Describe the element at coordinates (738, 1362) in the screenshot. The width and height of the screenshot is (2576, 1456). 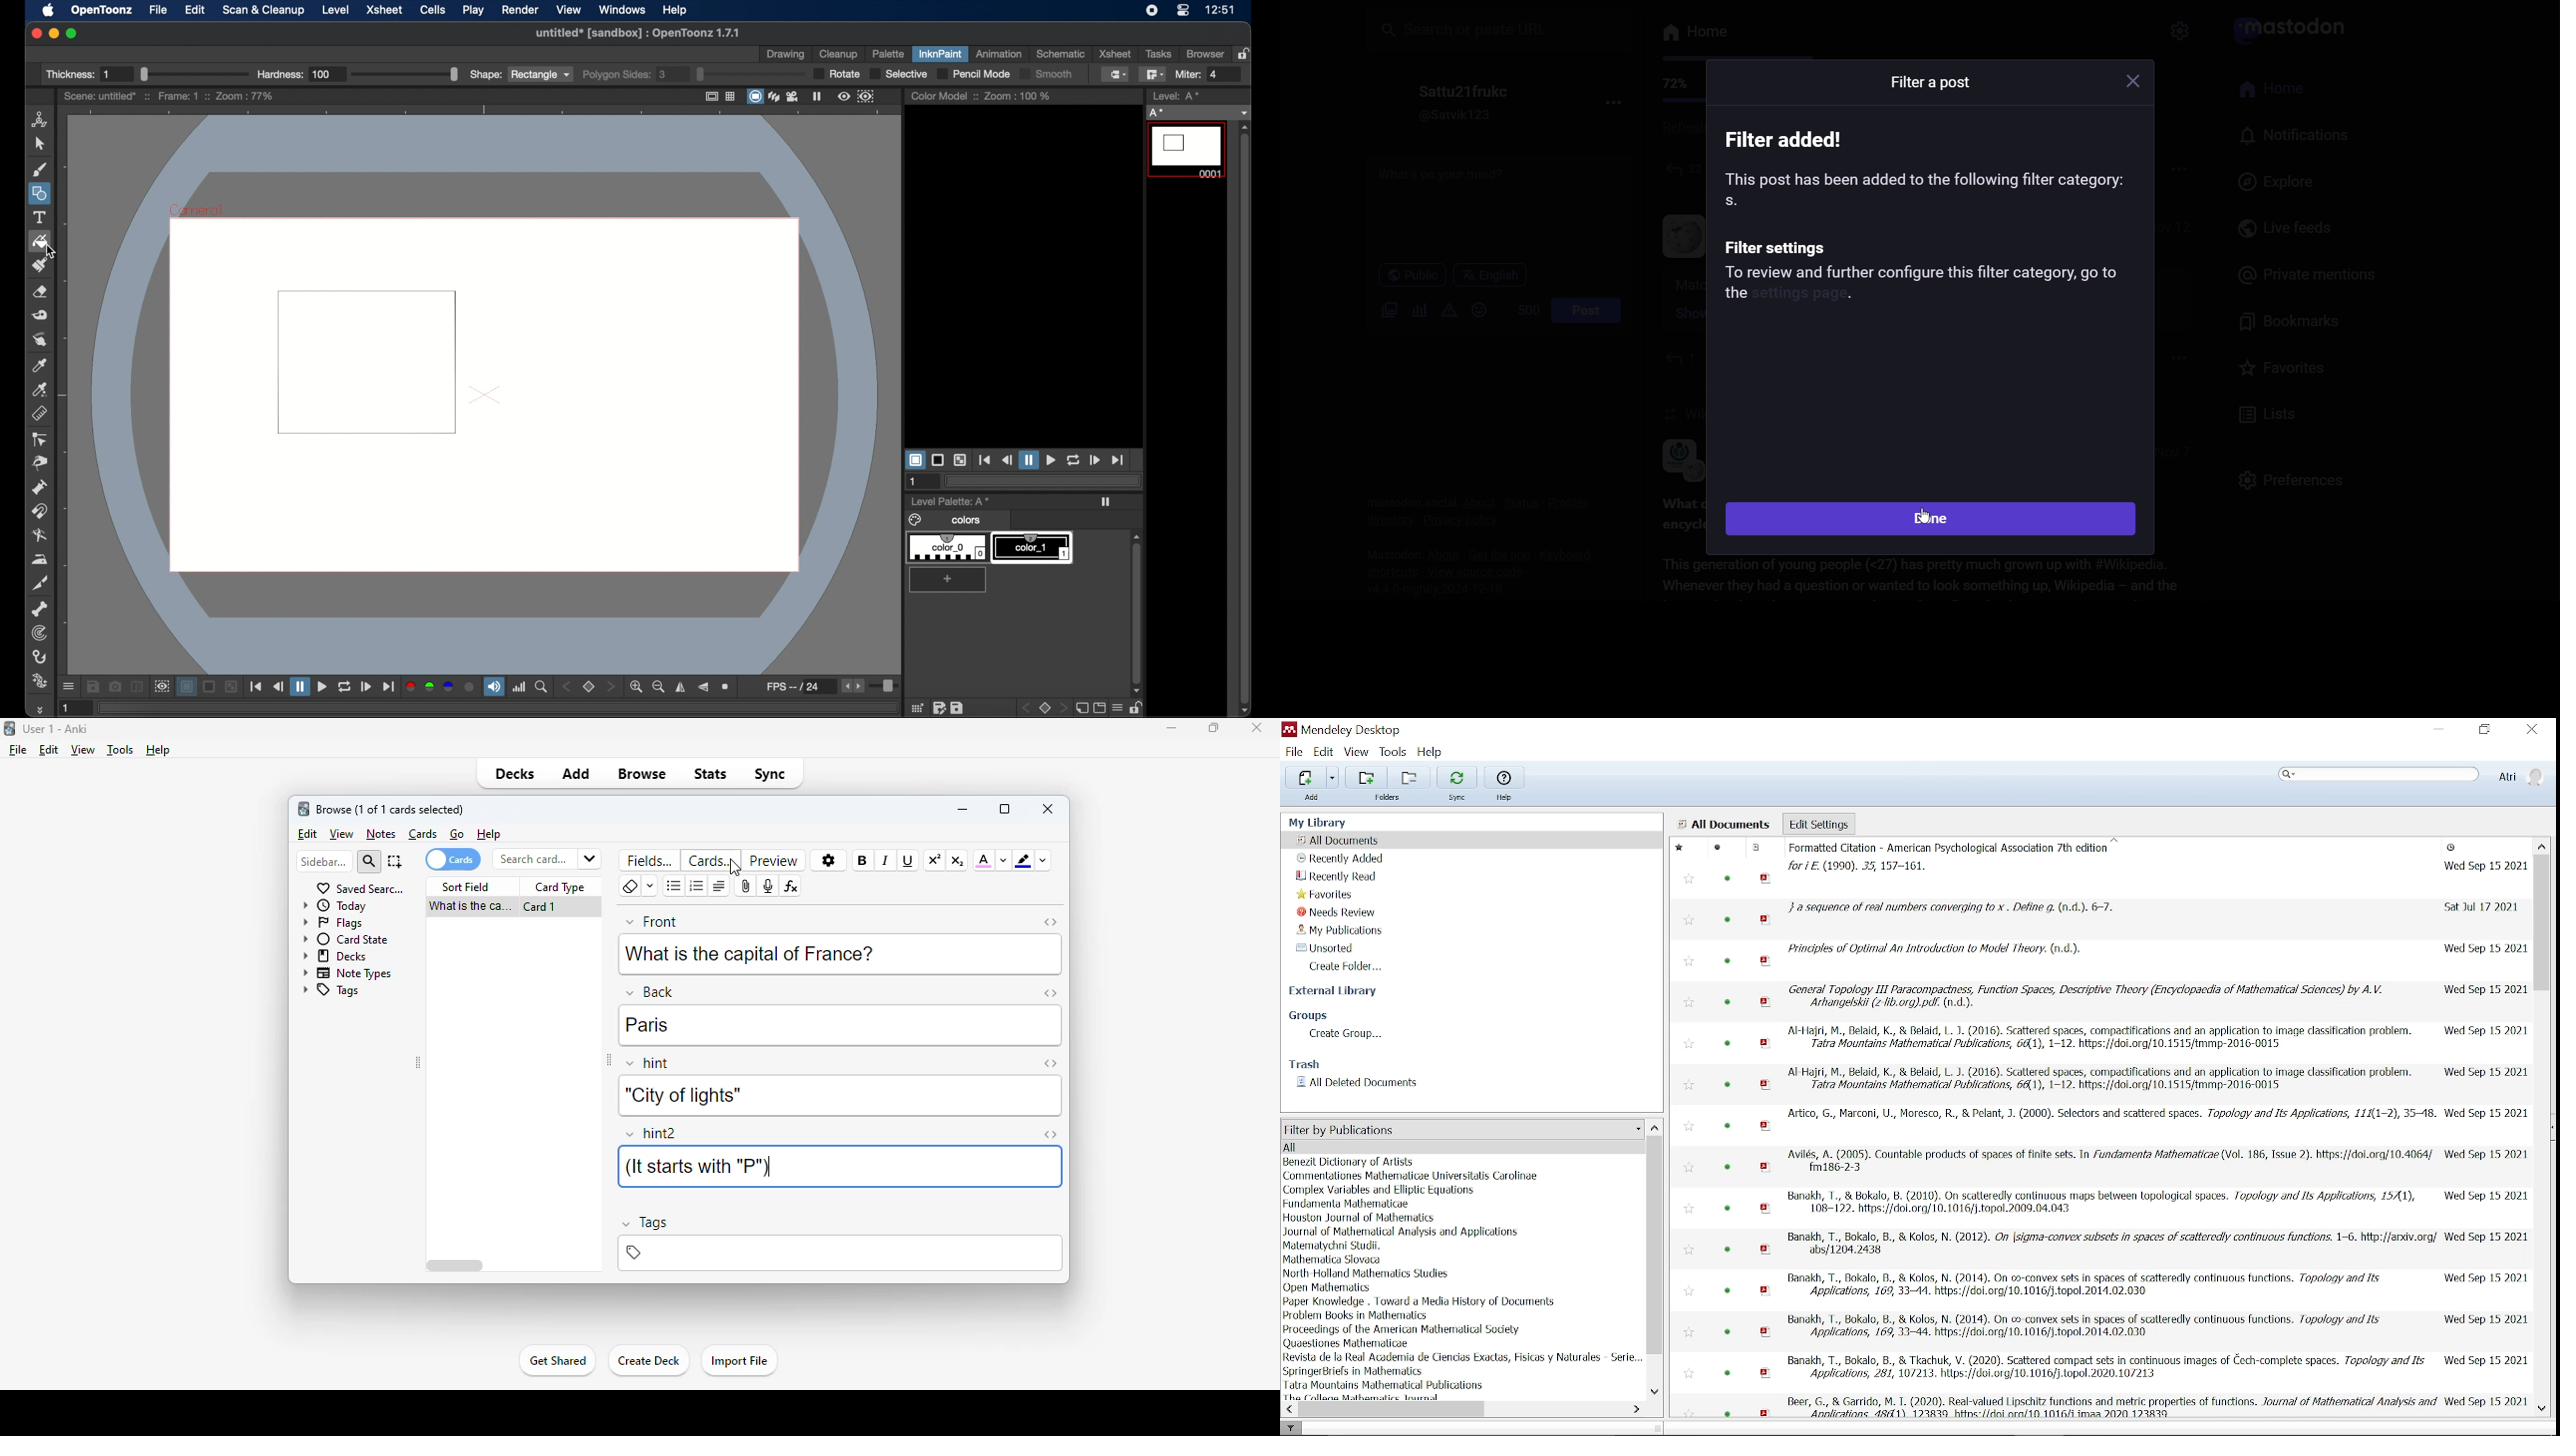
I see `import file` at that location.